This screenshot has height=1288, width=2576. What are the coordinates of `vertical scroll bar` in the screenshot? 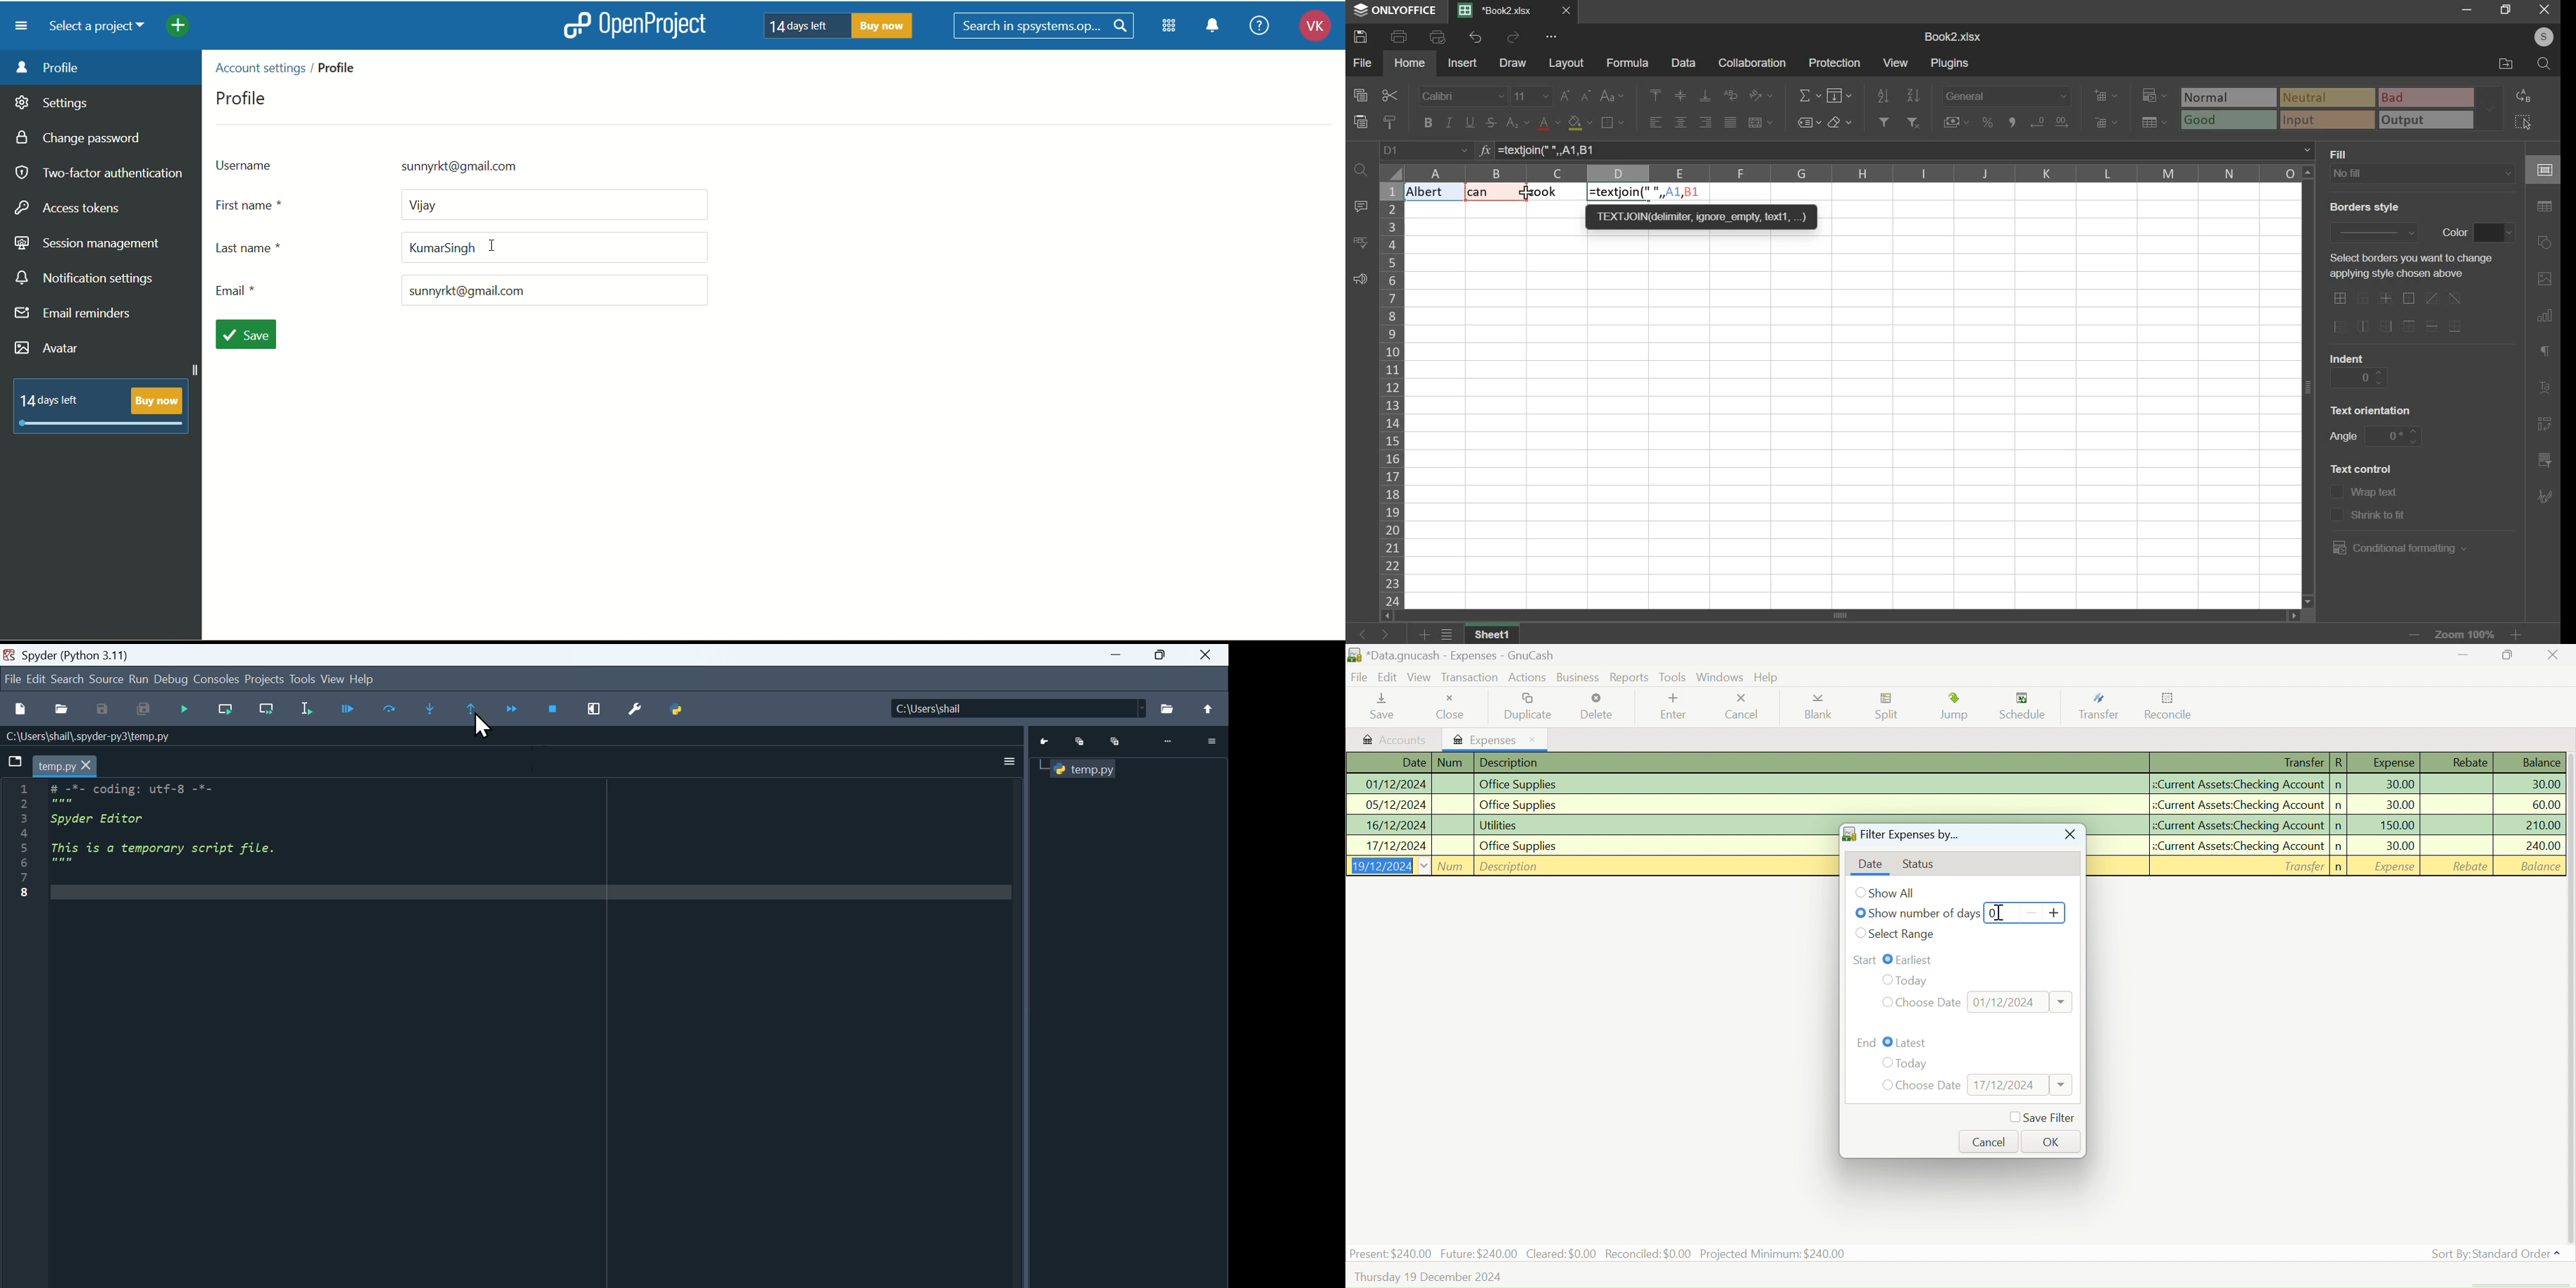 It's located at (2569, 996).